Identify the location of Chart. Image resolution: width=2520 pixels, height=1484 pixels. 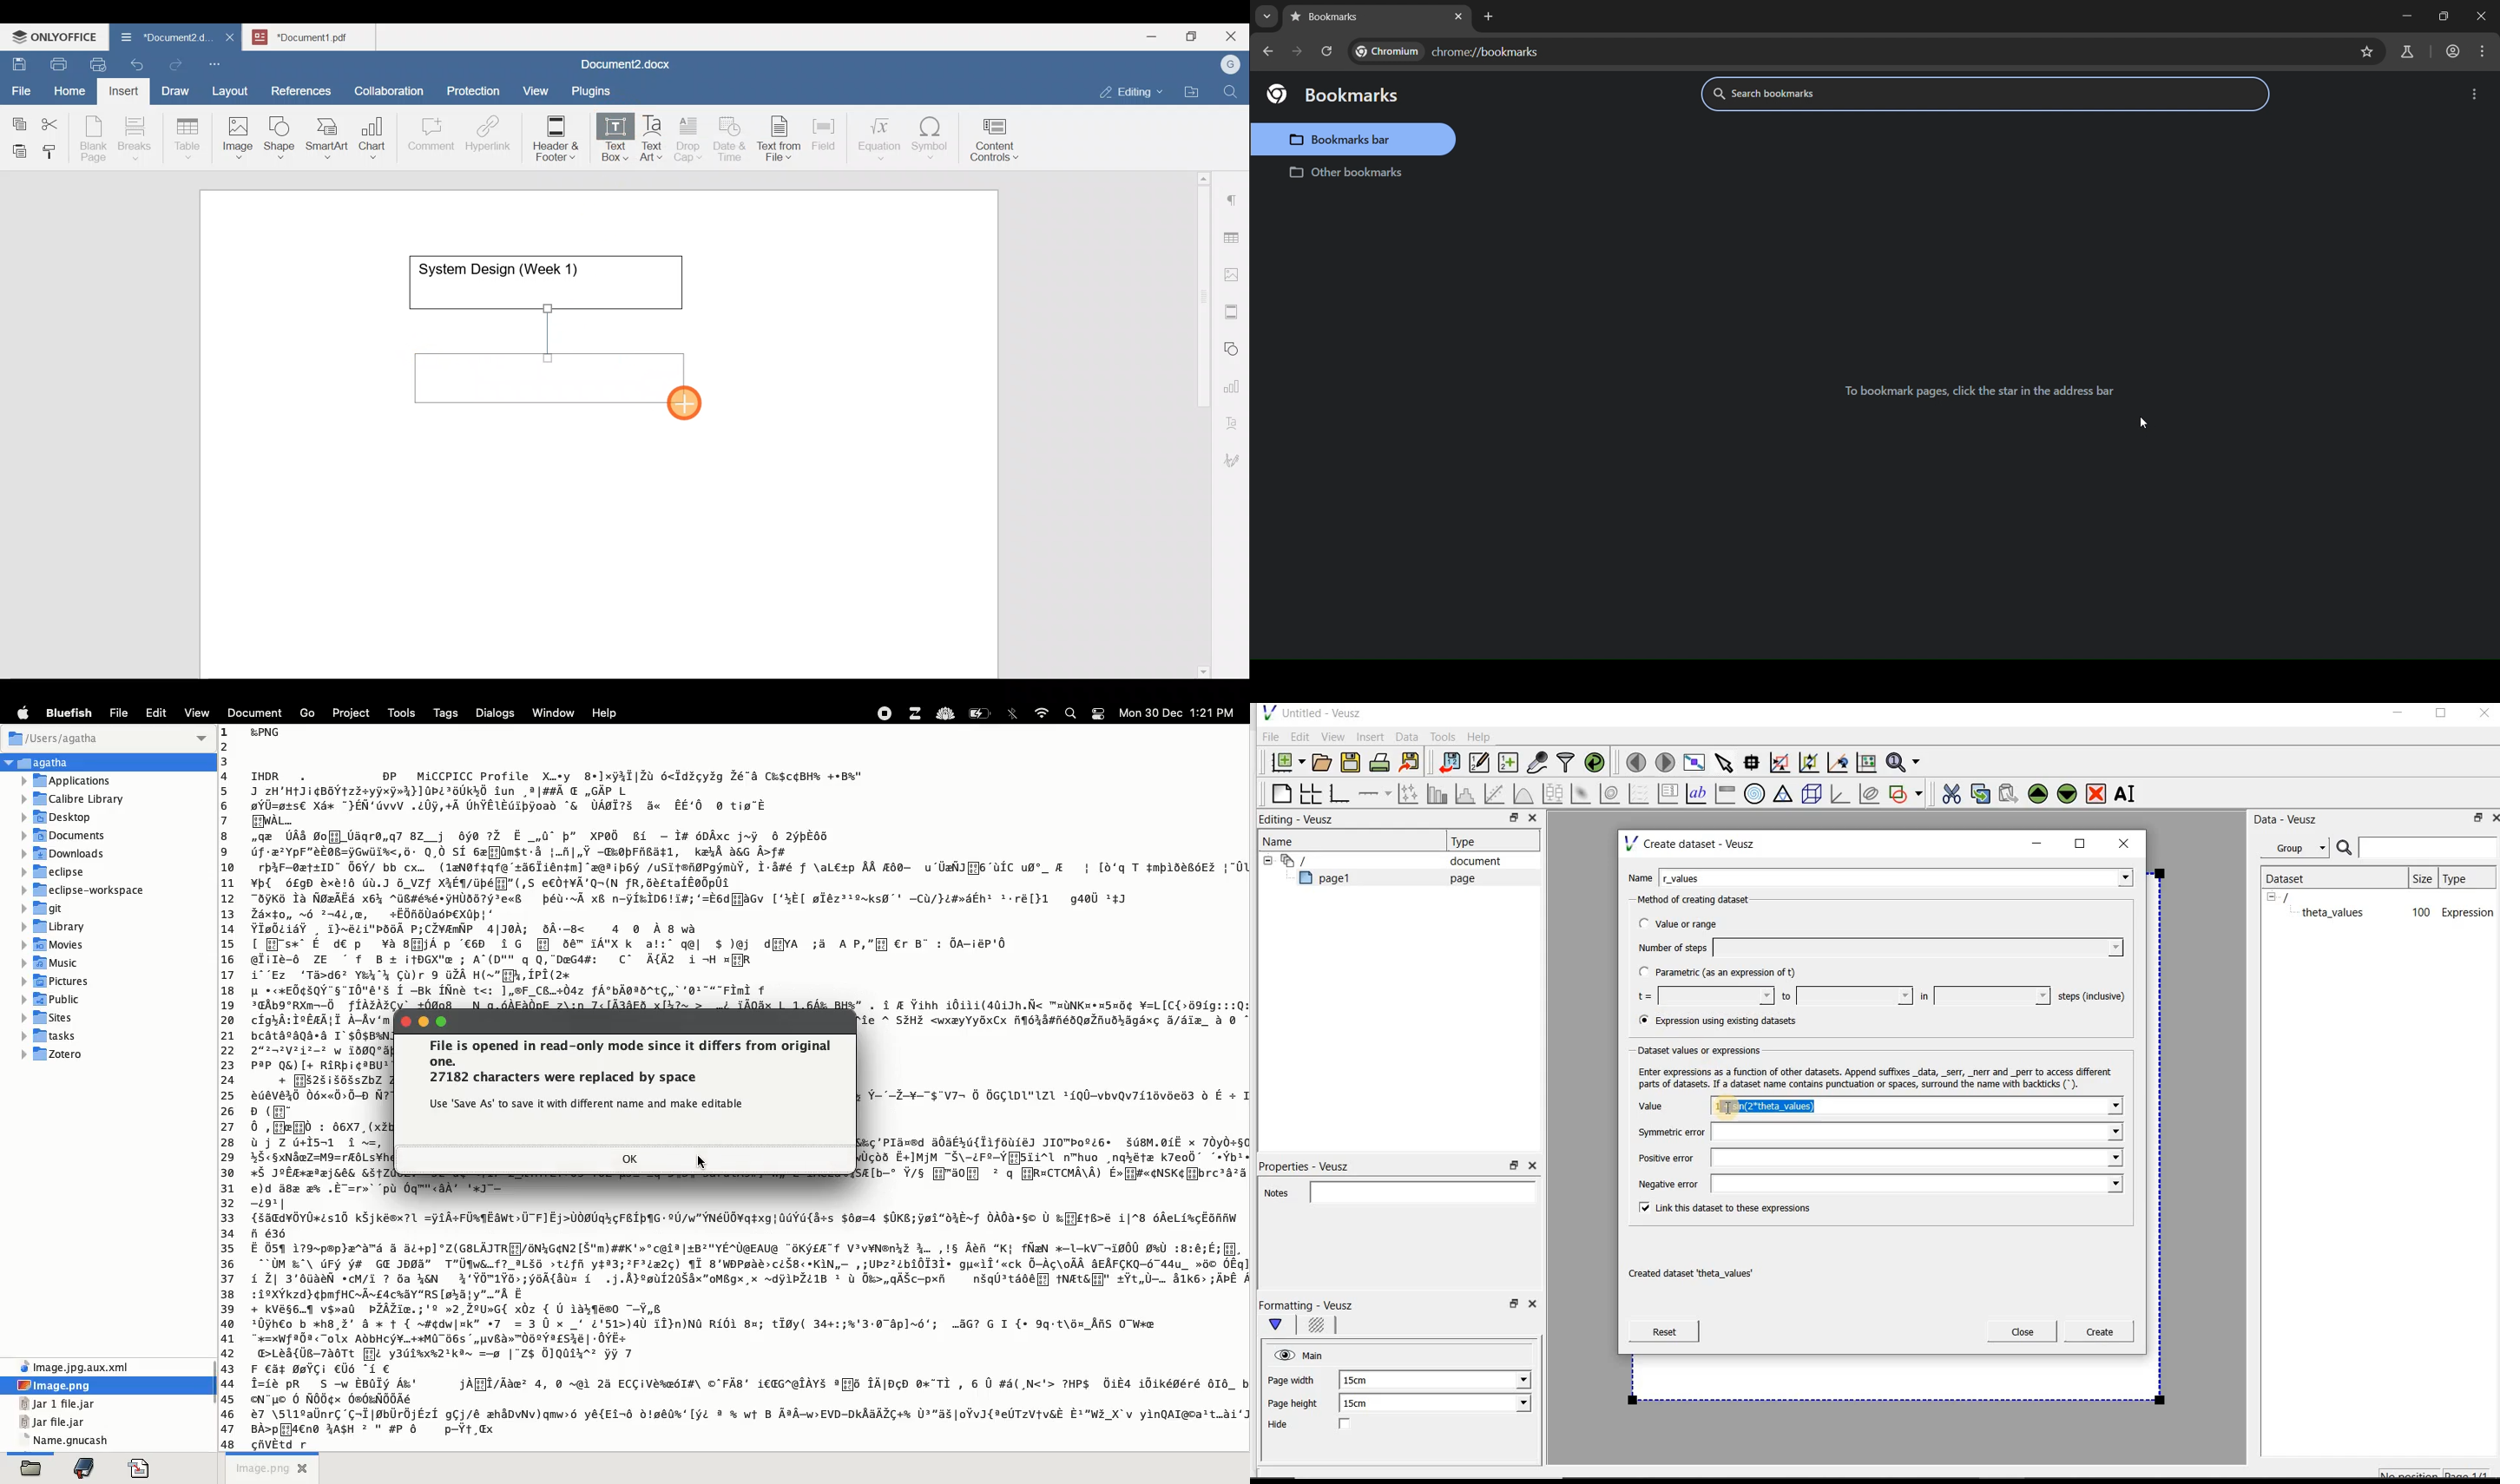
(370, 139).